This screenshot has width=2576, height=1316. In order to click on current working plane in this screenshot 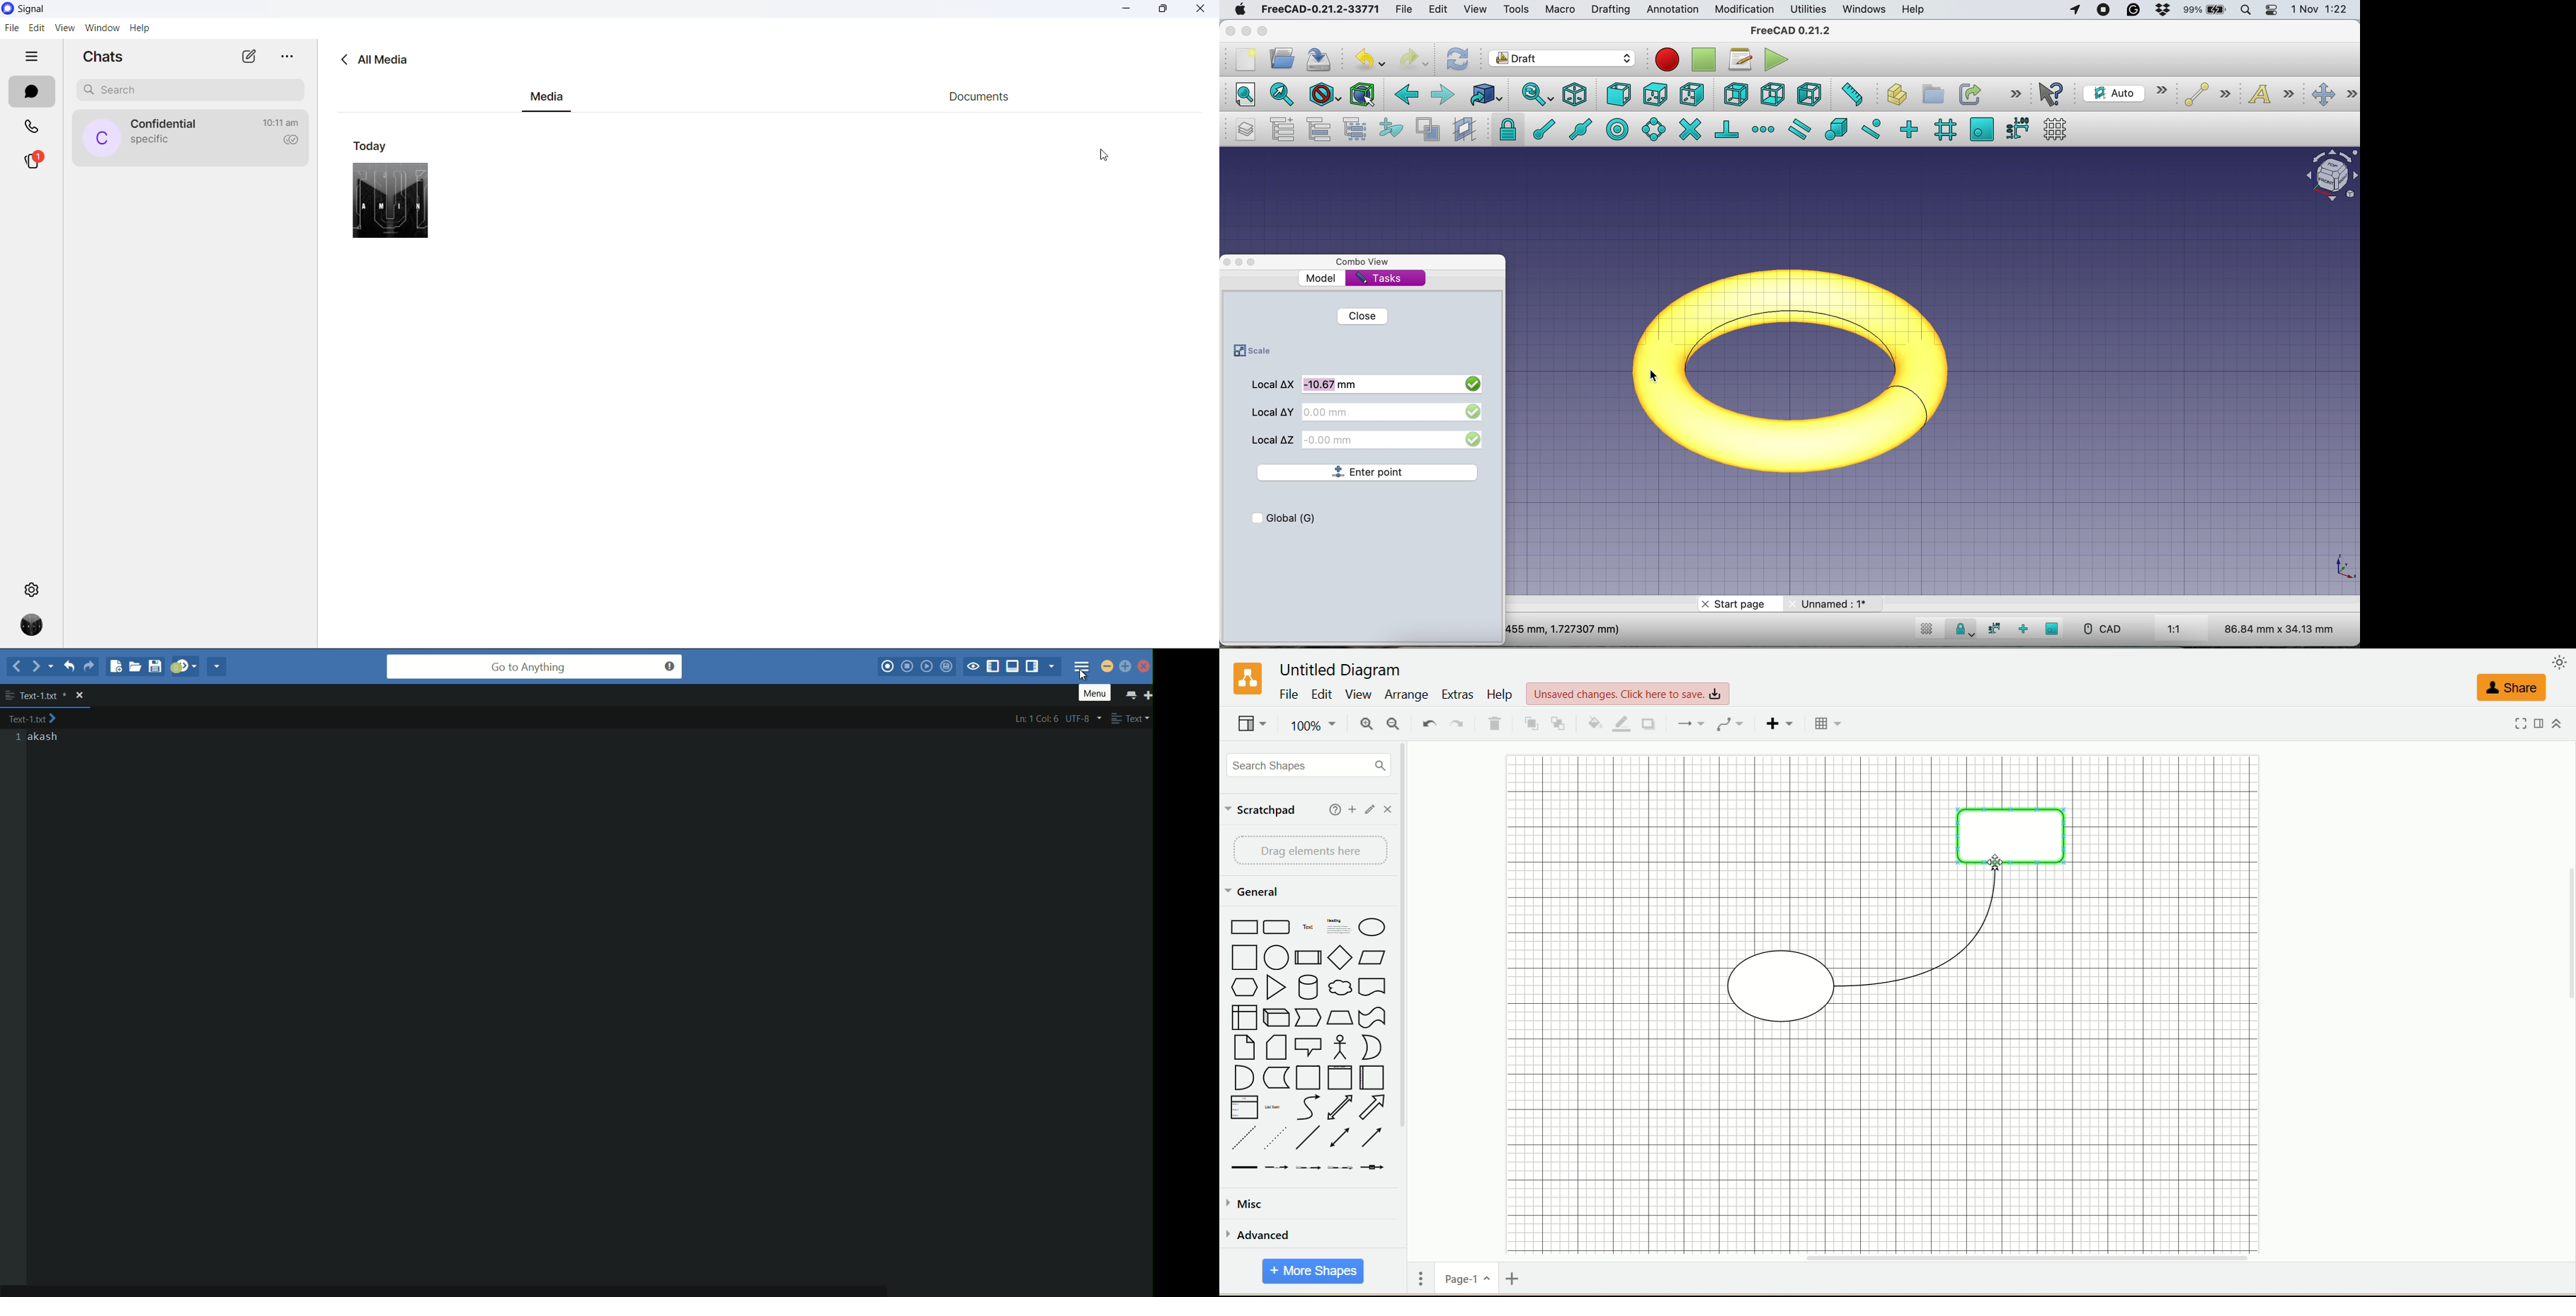, I will do `click(2124, 93)`.